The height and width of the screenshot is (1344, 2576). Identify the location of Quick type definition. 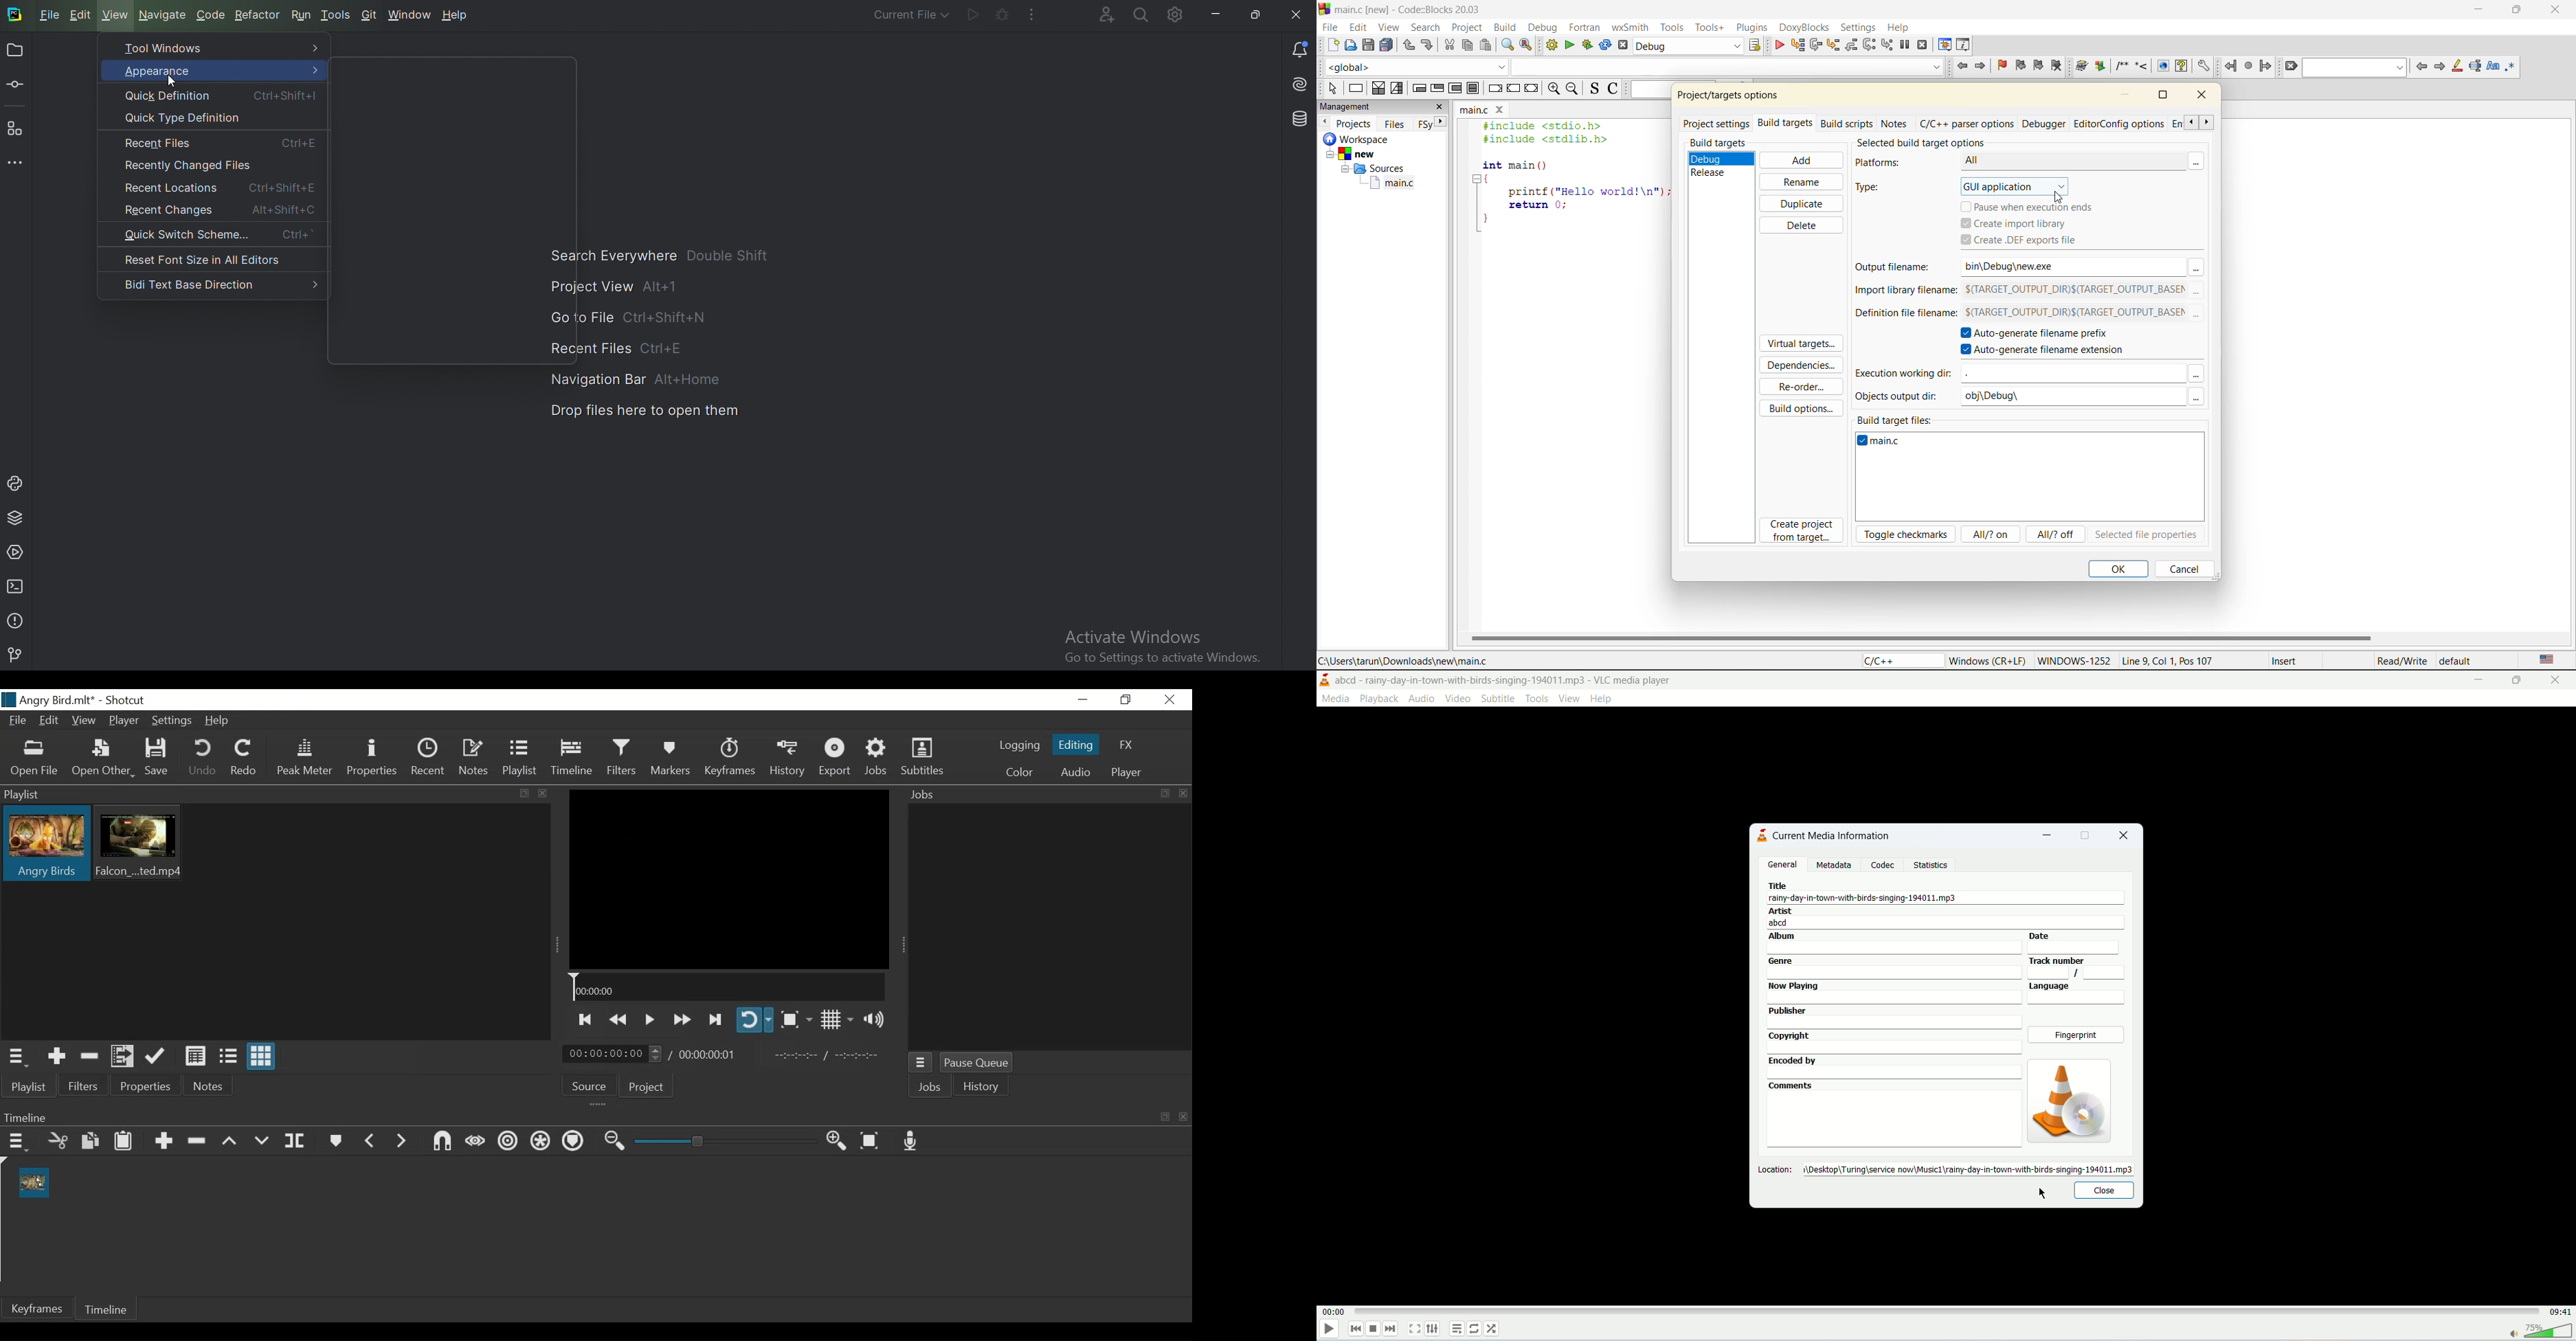
(184, 117).